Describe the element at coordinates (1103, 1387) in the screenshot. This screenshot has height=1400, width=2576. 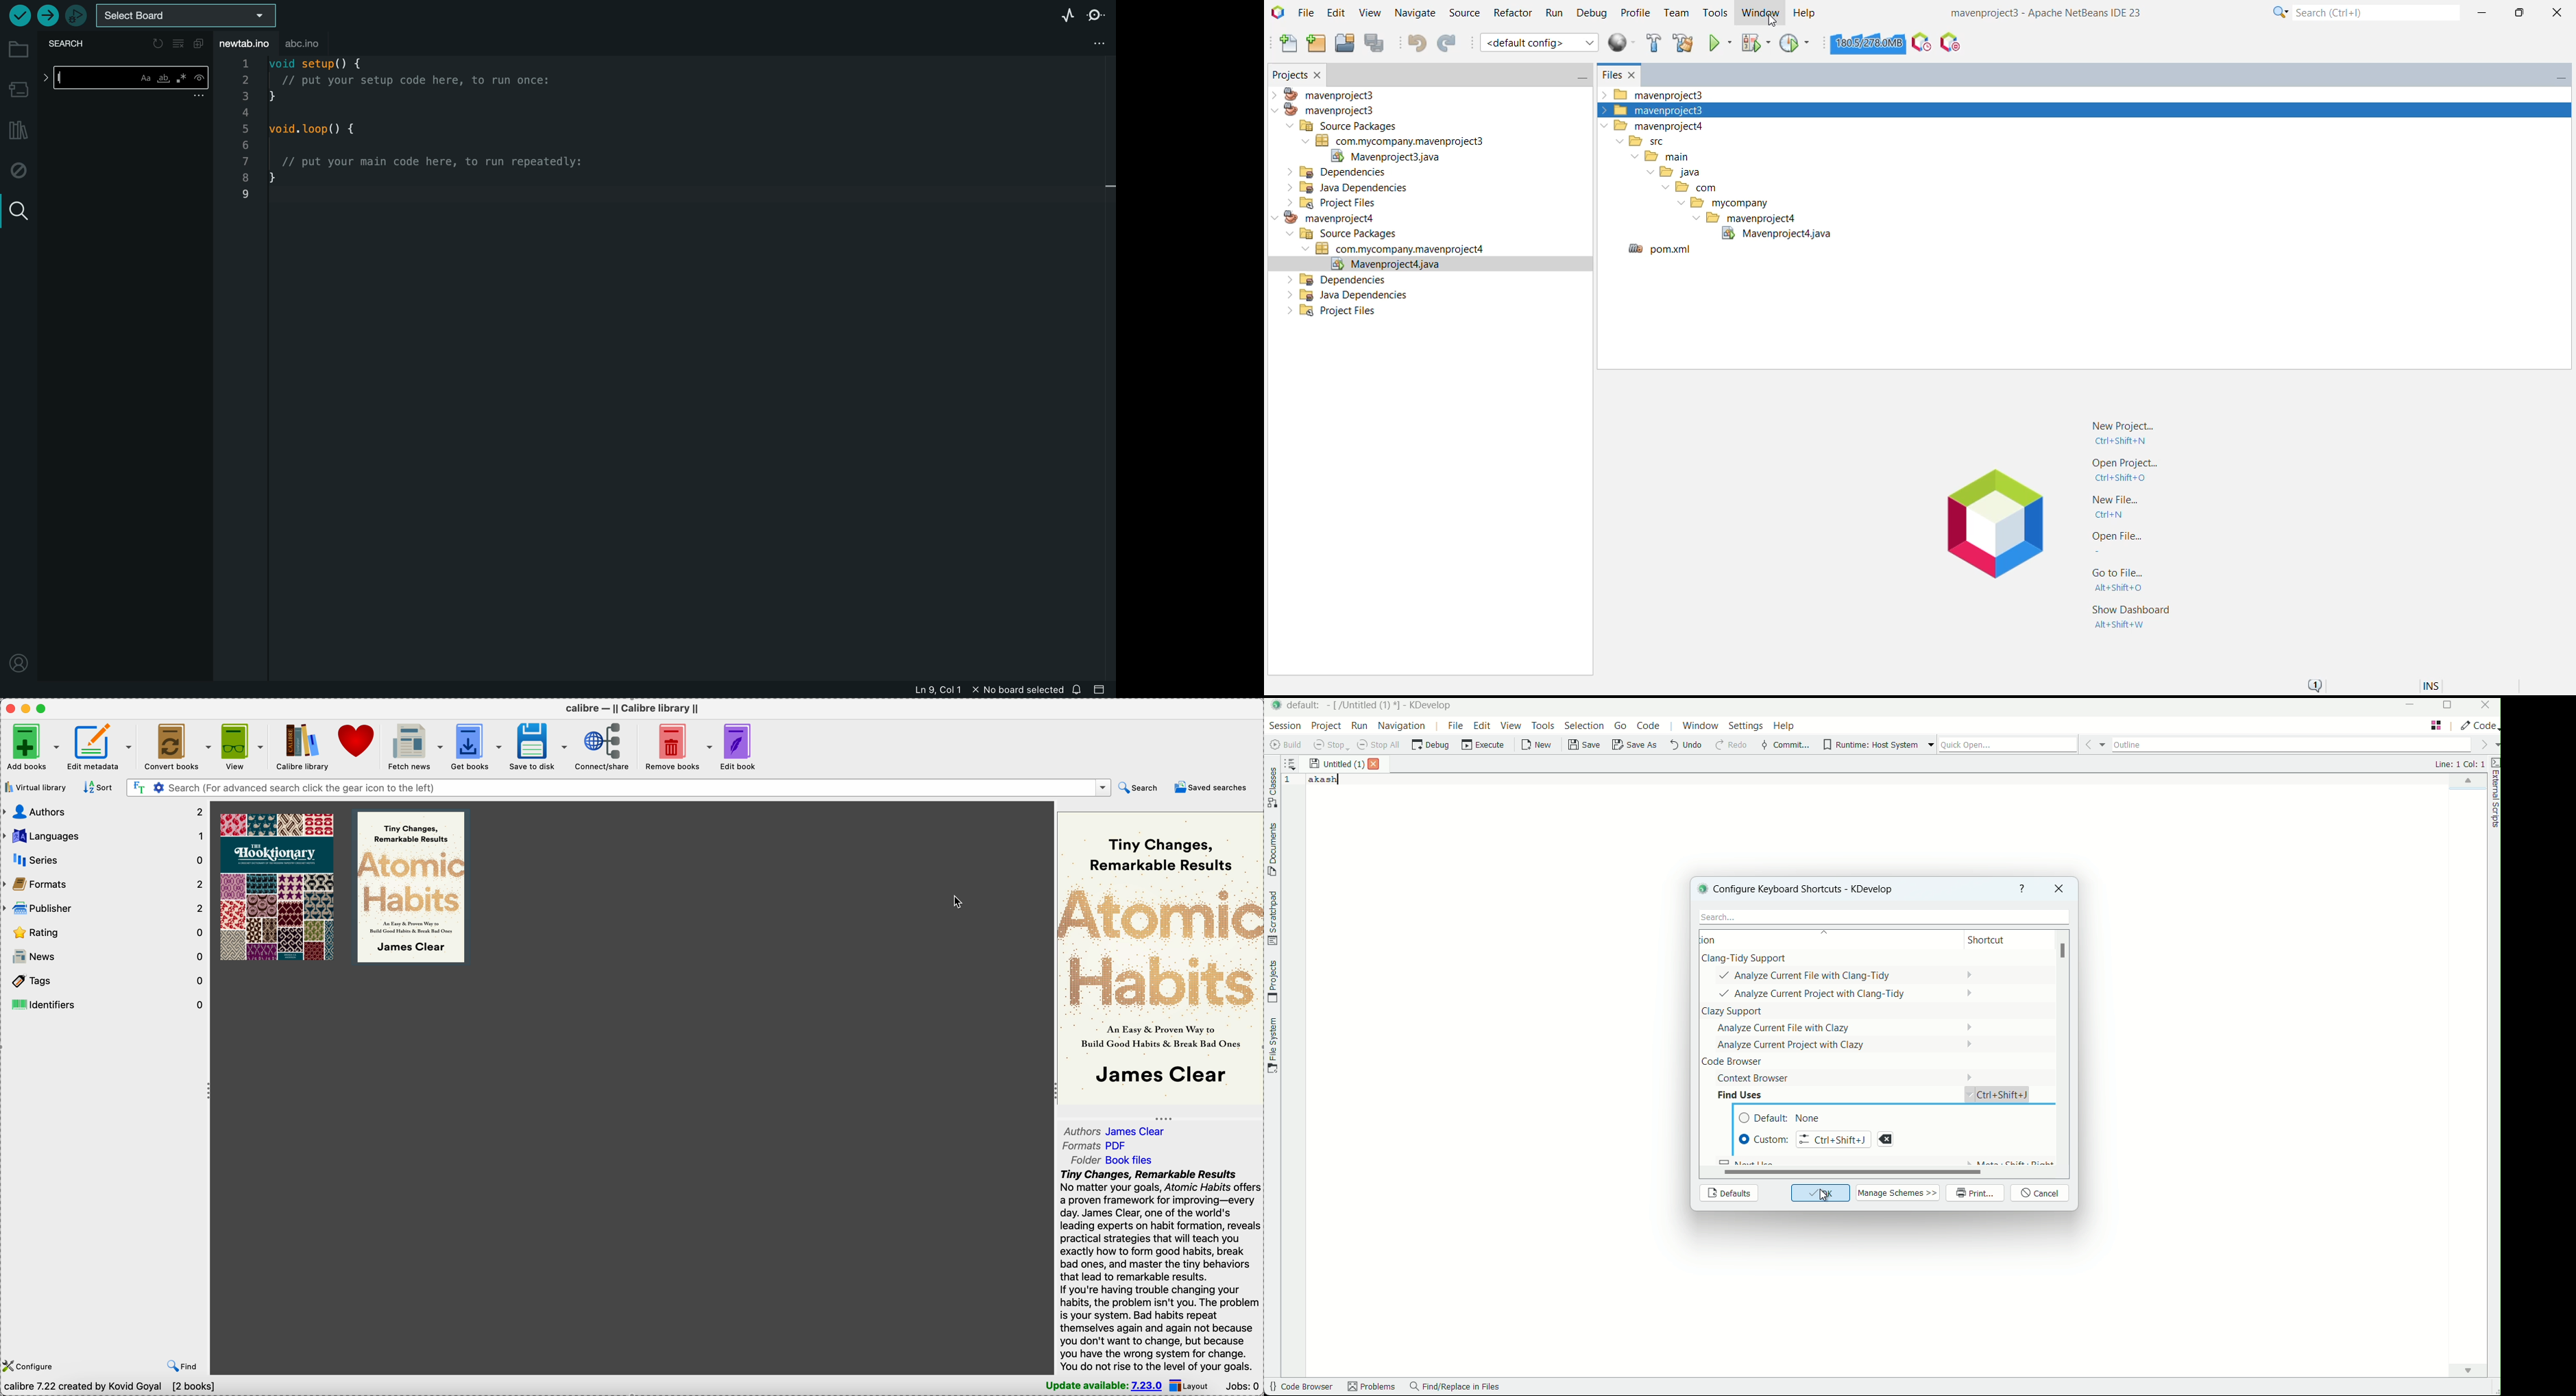
I see `update available: 7.23.0` at that location.